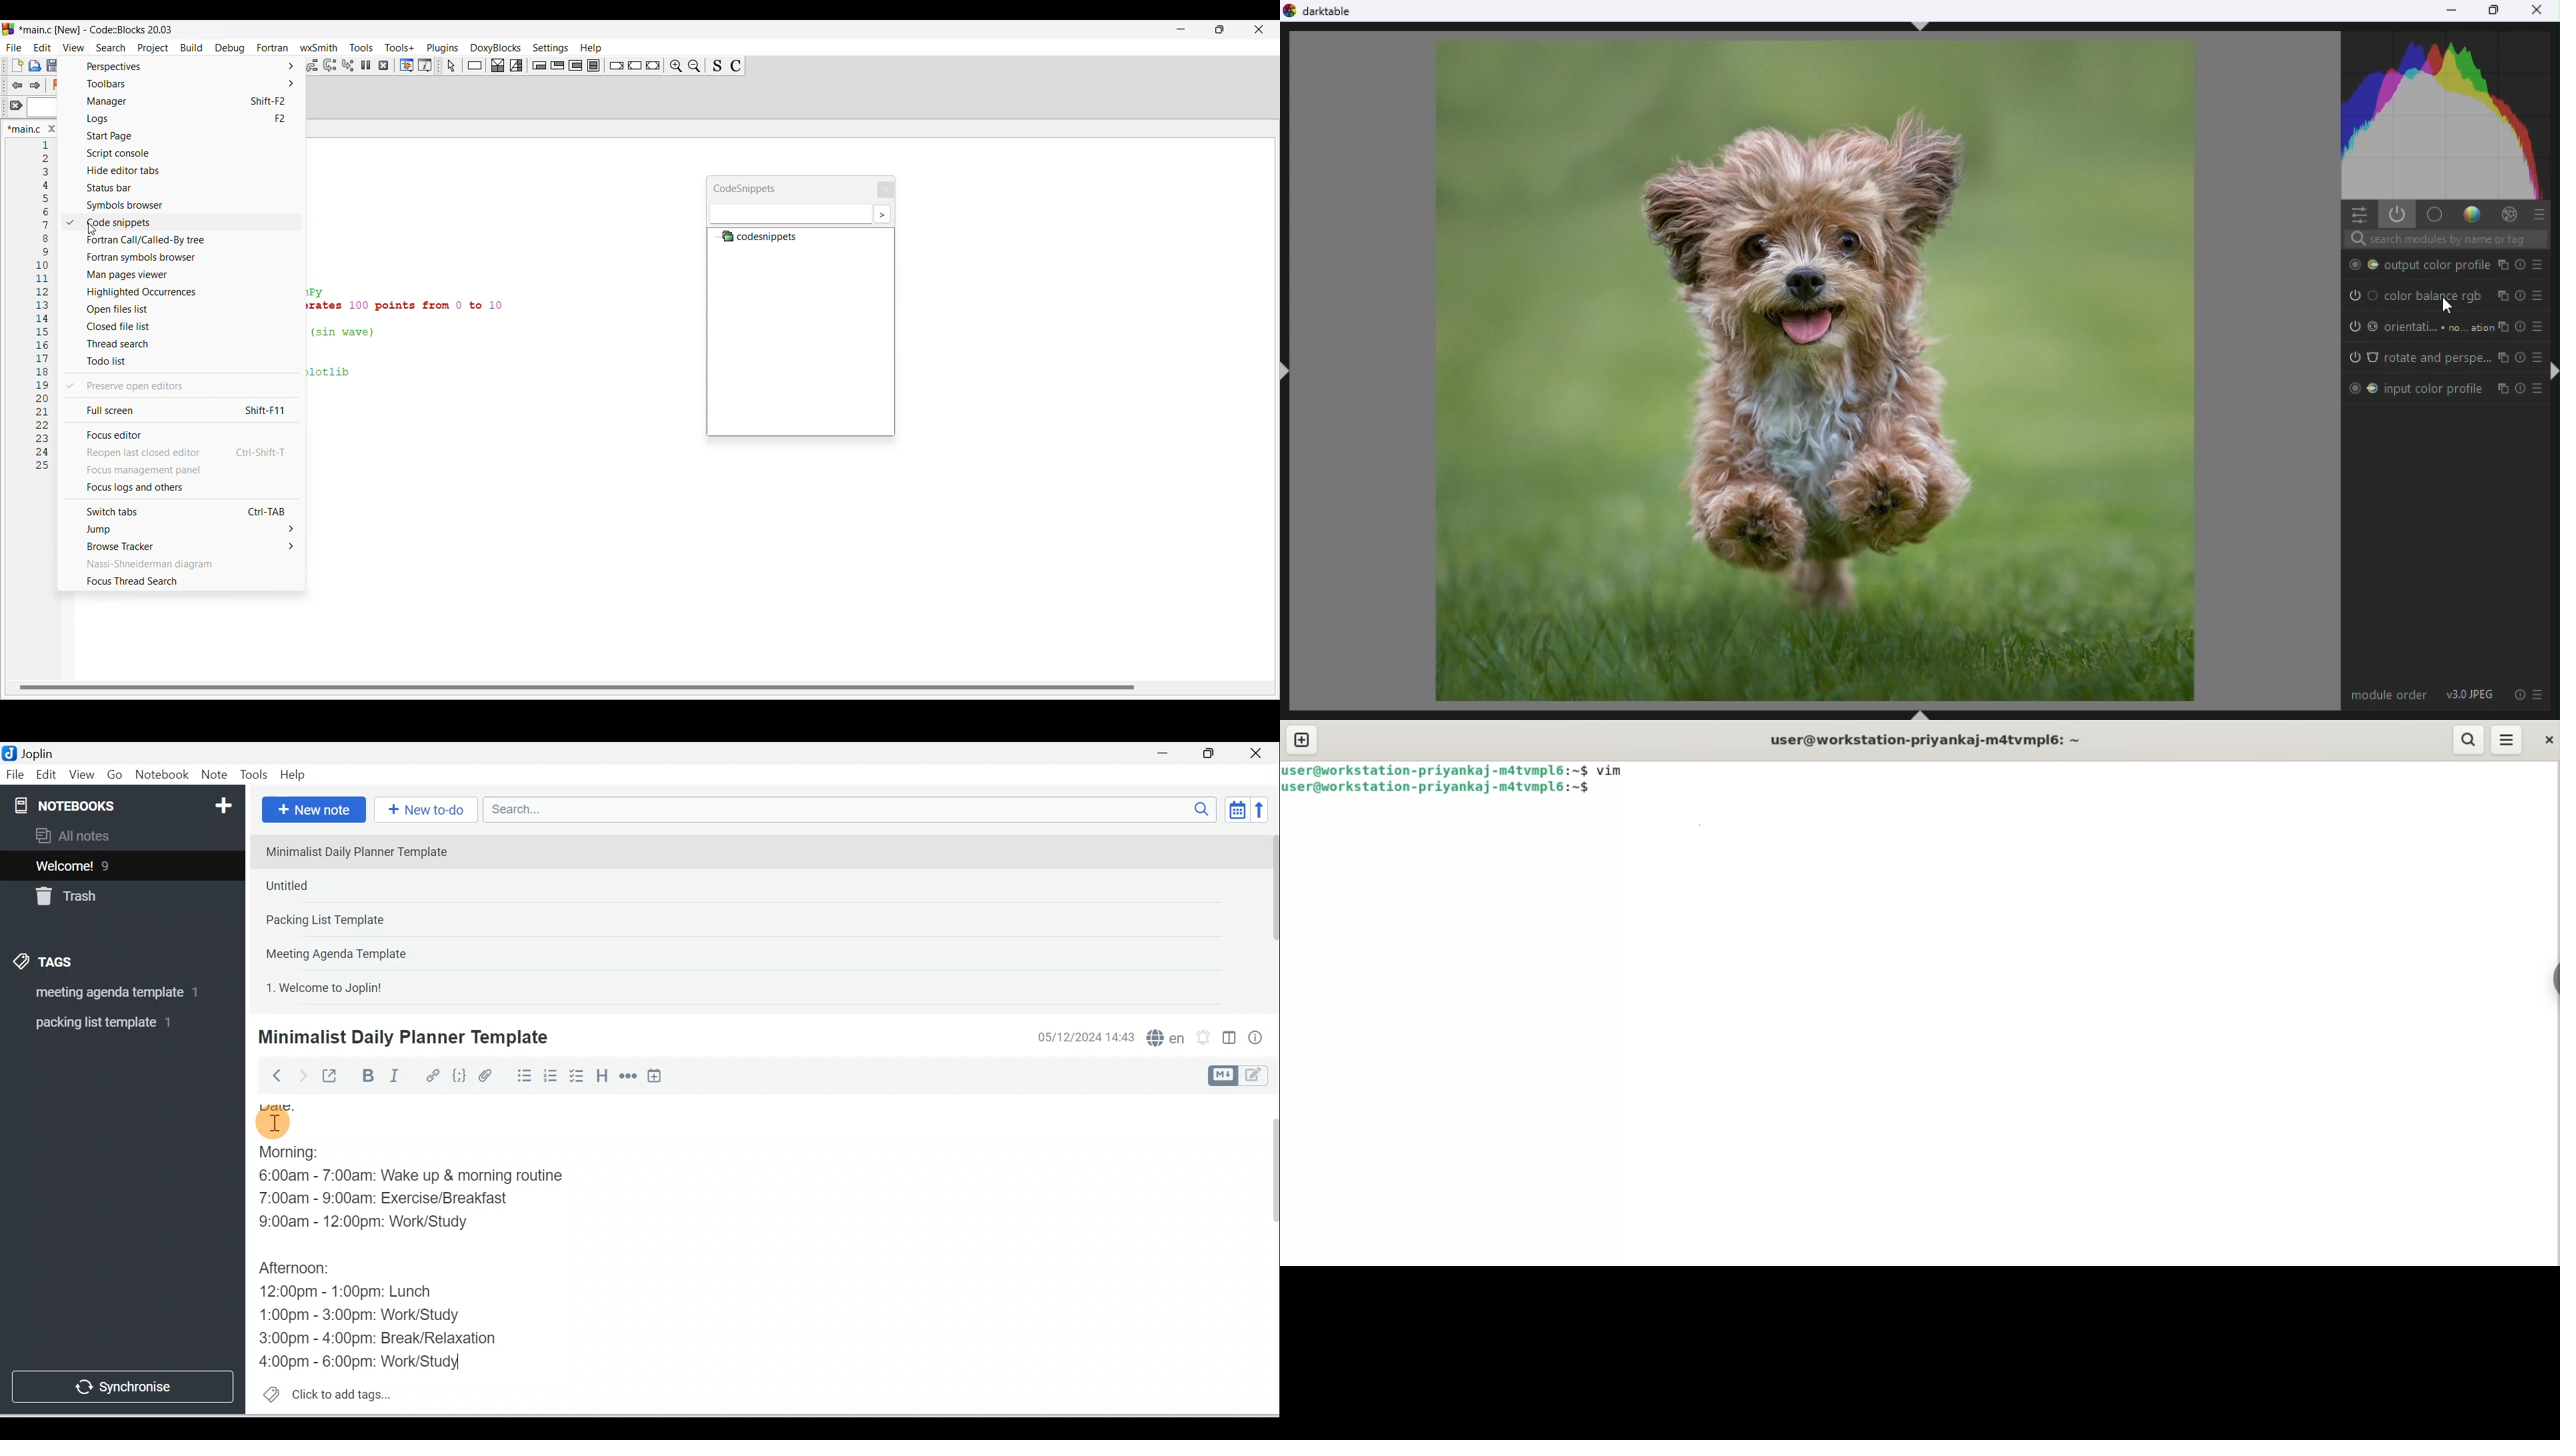 The image size is (2576, 1456). I want to click on Italic, so click(397, 1078).